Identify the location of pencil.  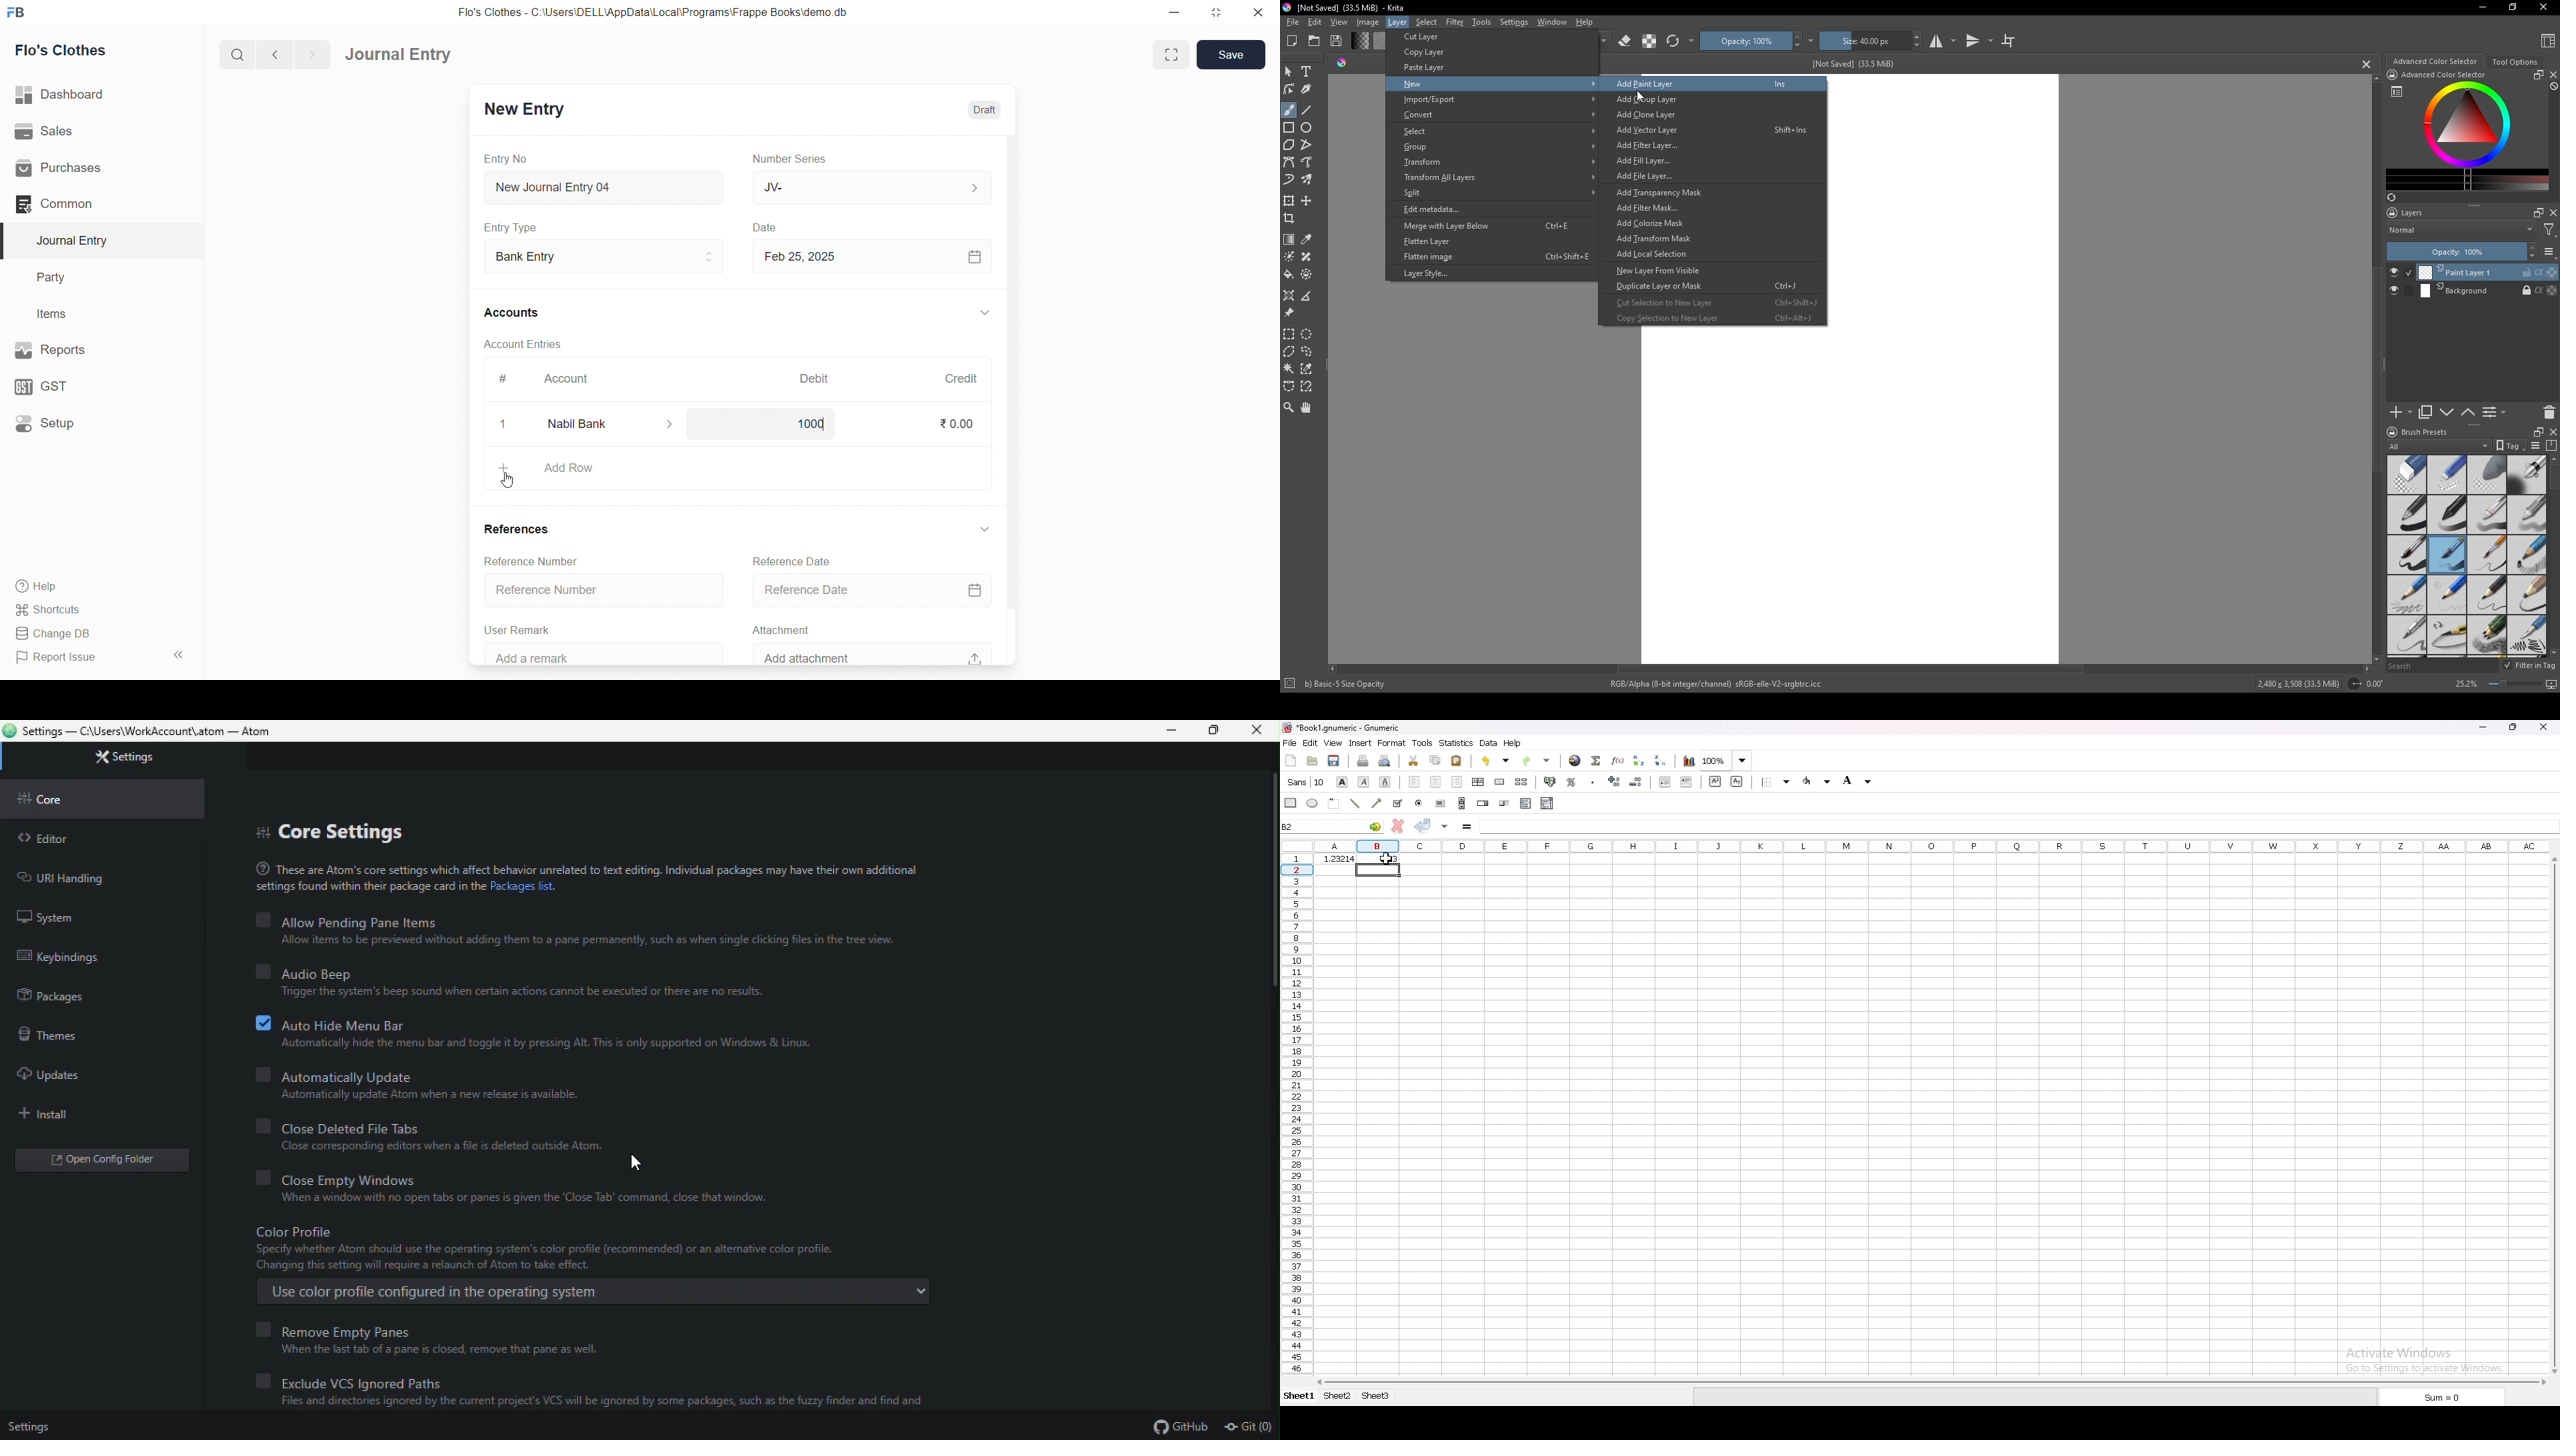
(2405, 595).